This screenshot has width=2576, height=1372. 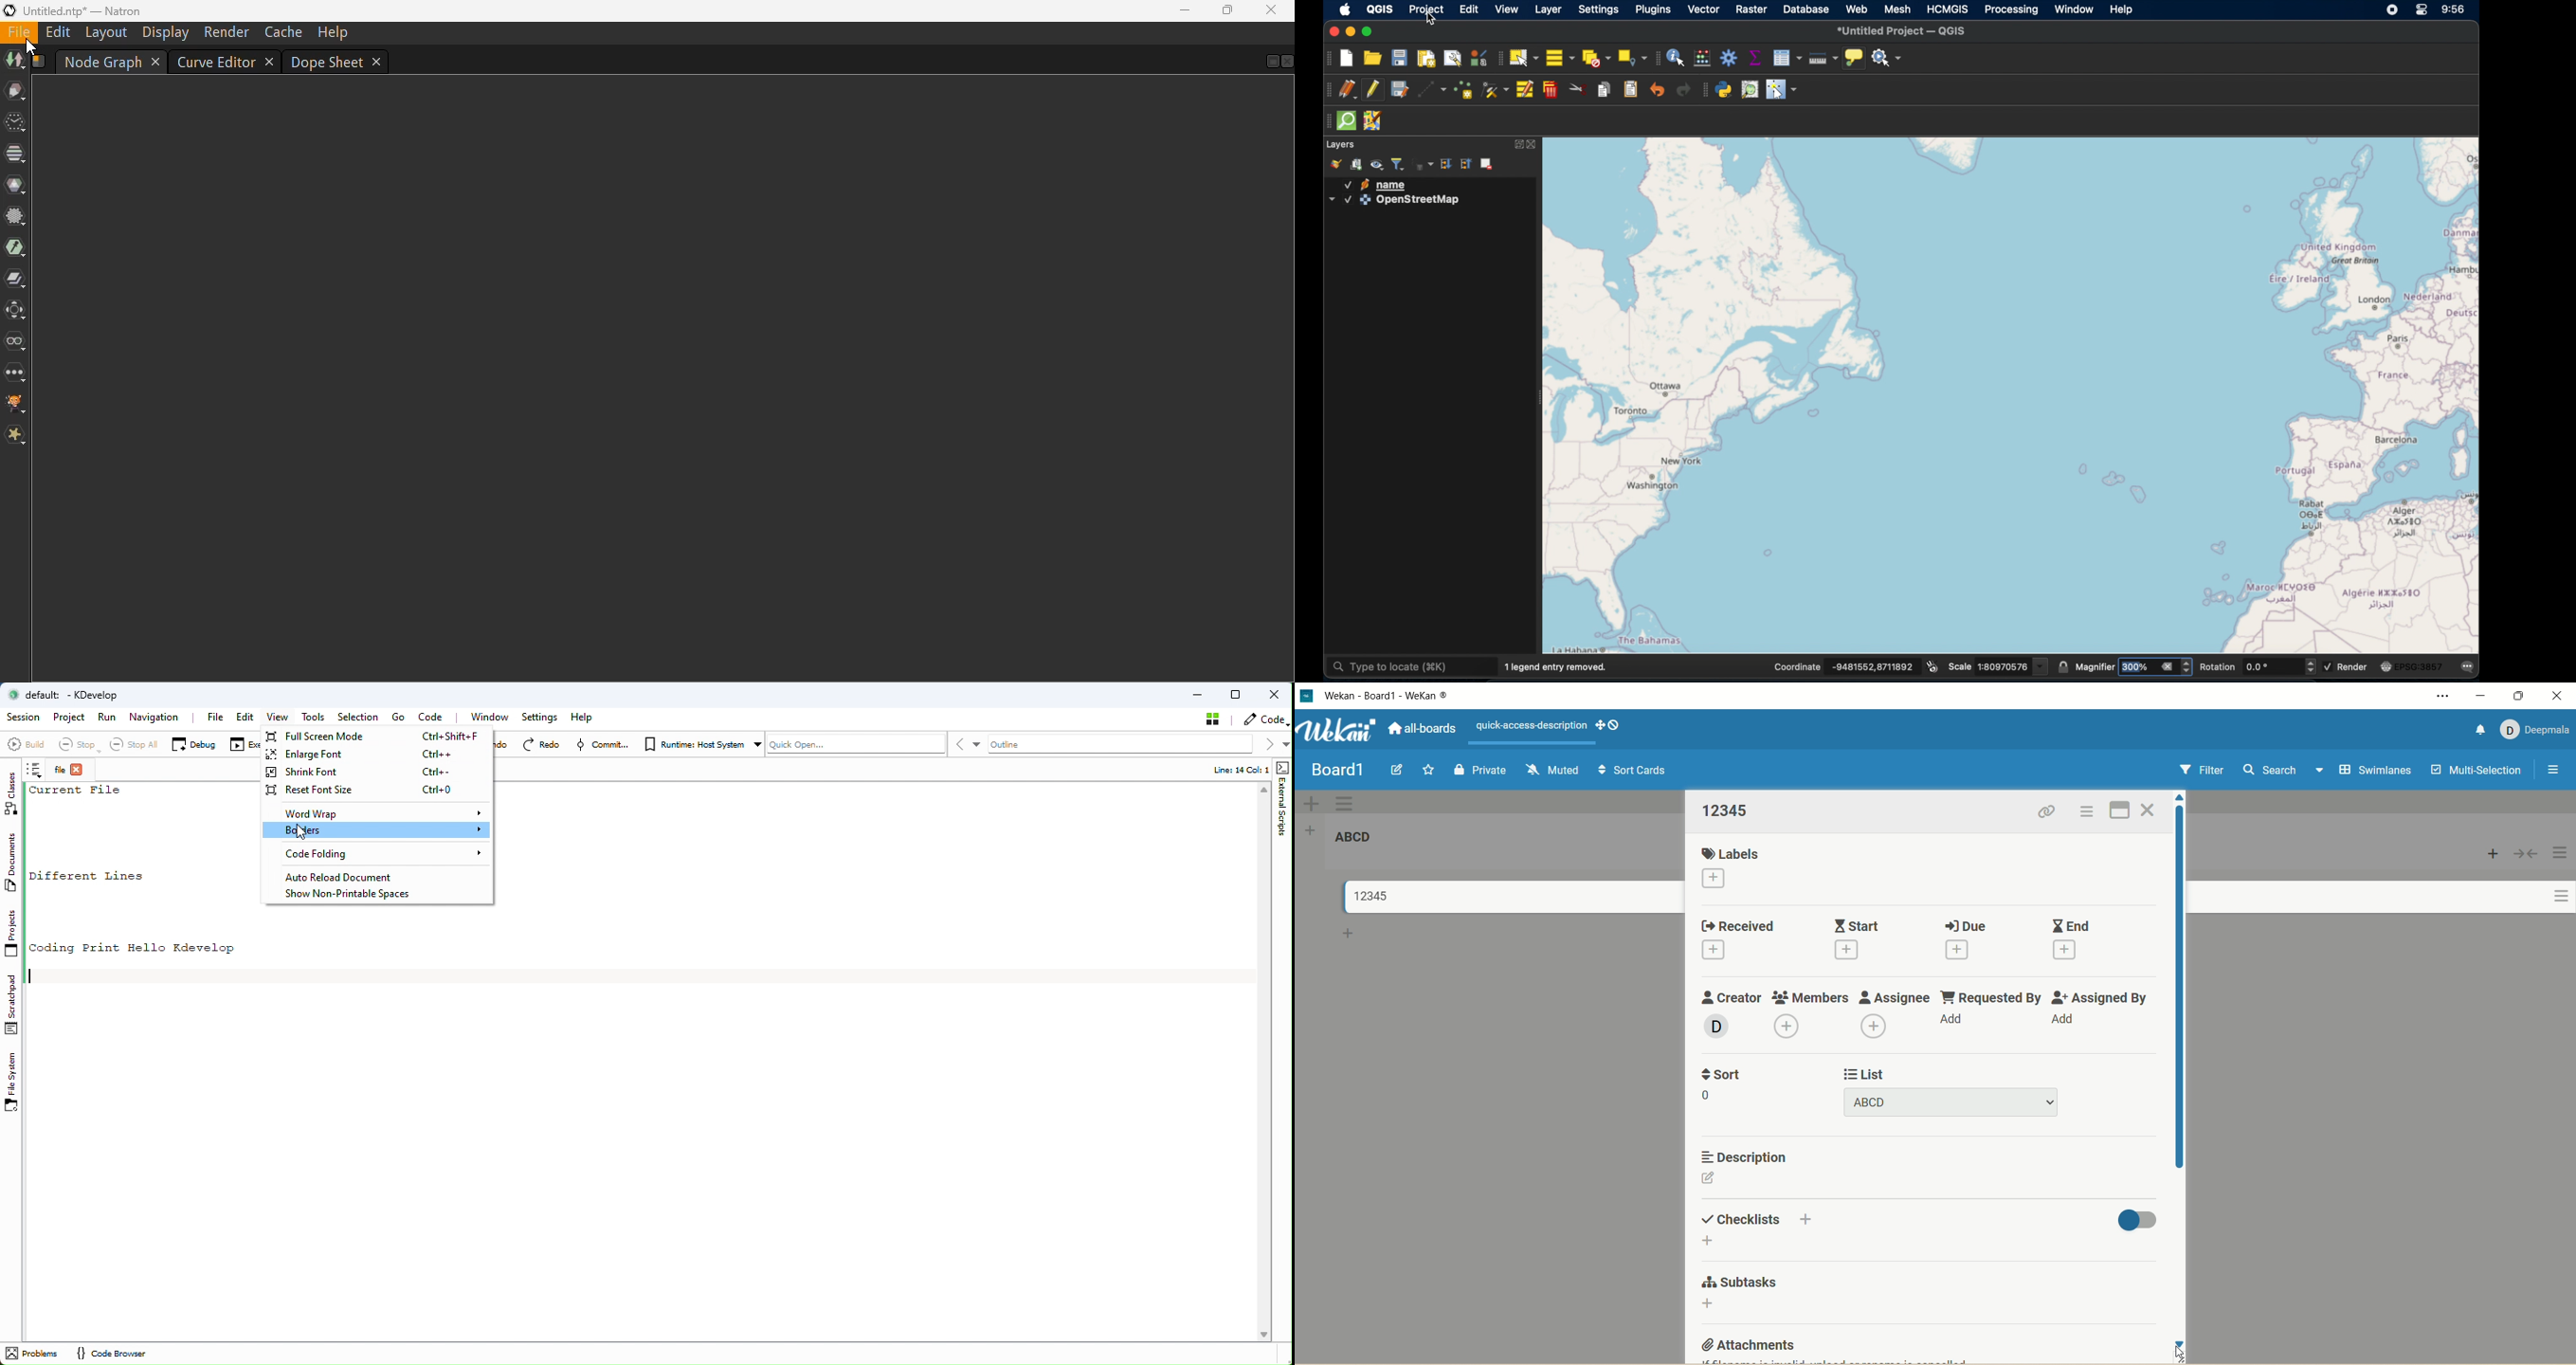 I want to click on quick som, so click(x=1348, y=122).